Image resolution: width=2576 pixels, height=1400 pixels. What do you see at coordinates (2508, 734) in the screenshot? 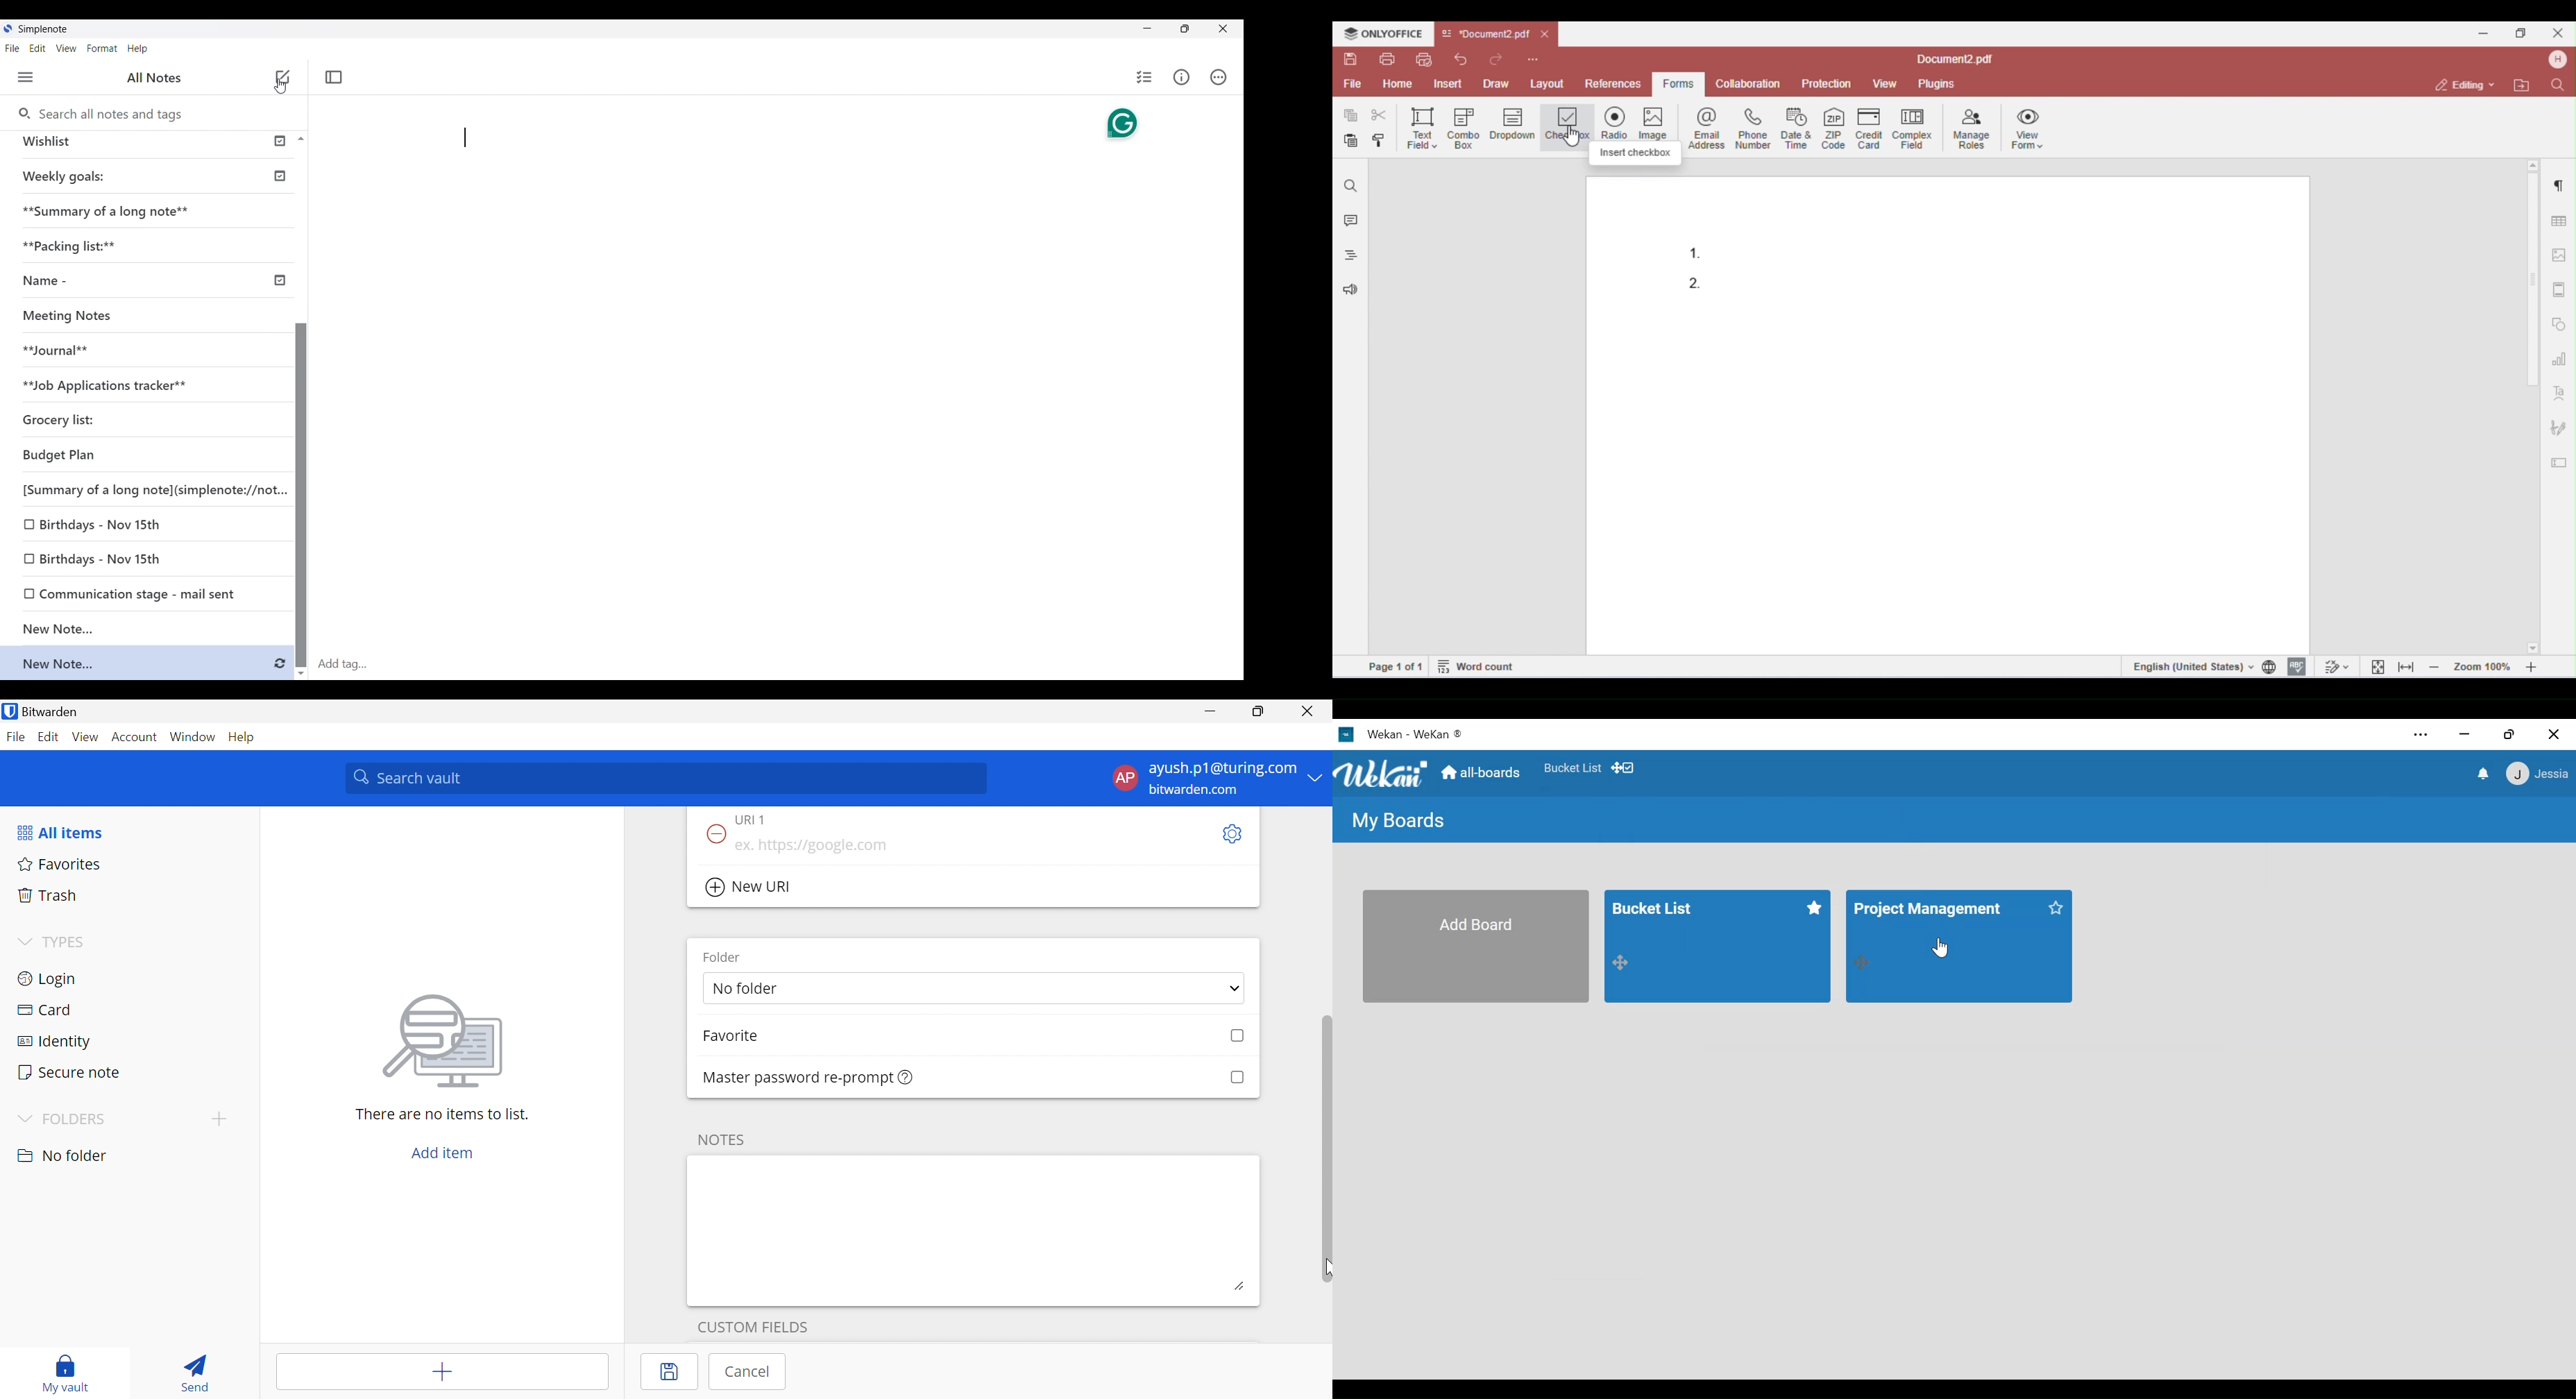
I see `Restore` at bounding box center [2508, 734].